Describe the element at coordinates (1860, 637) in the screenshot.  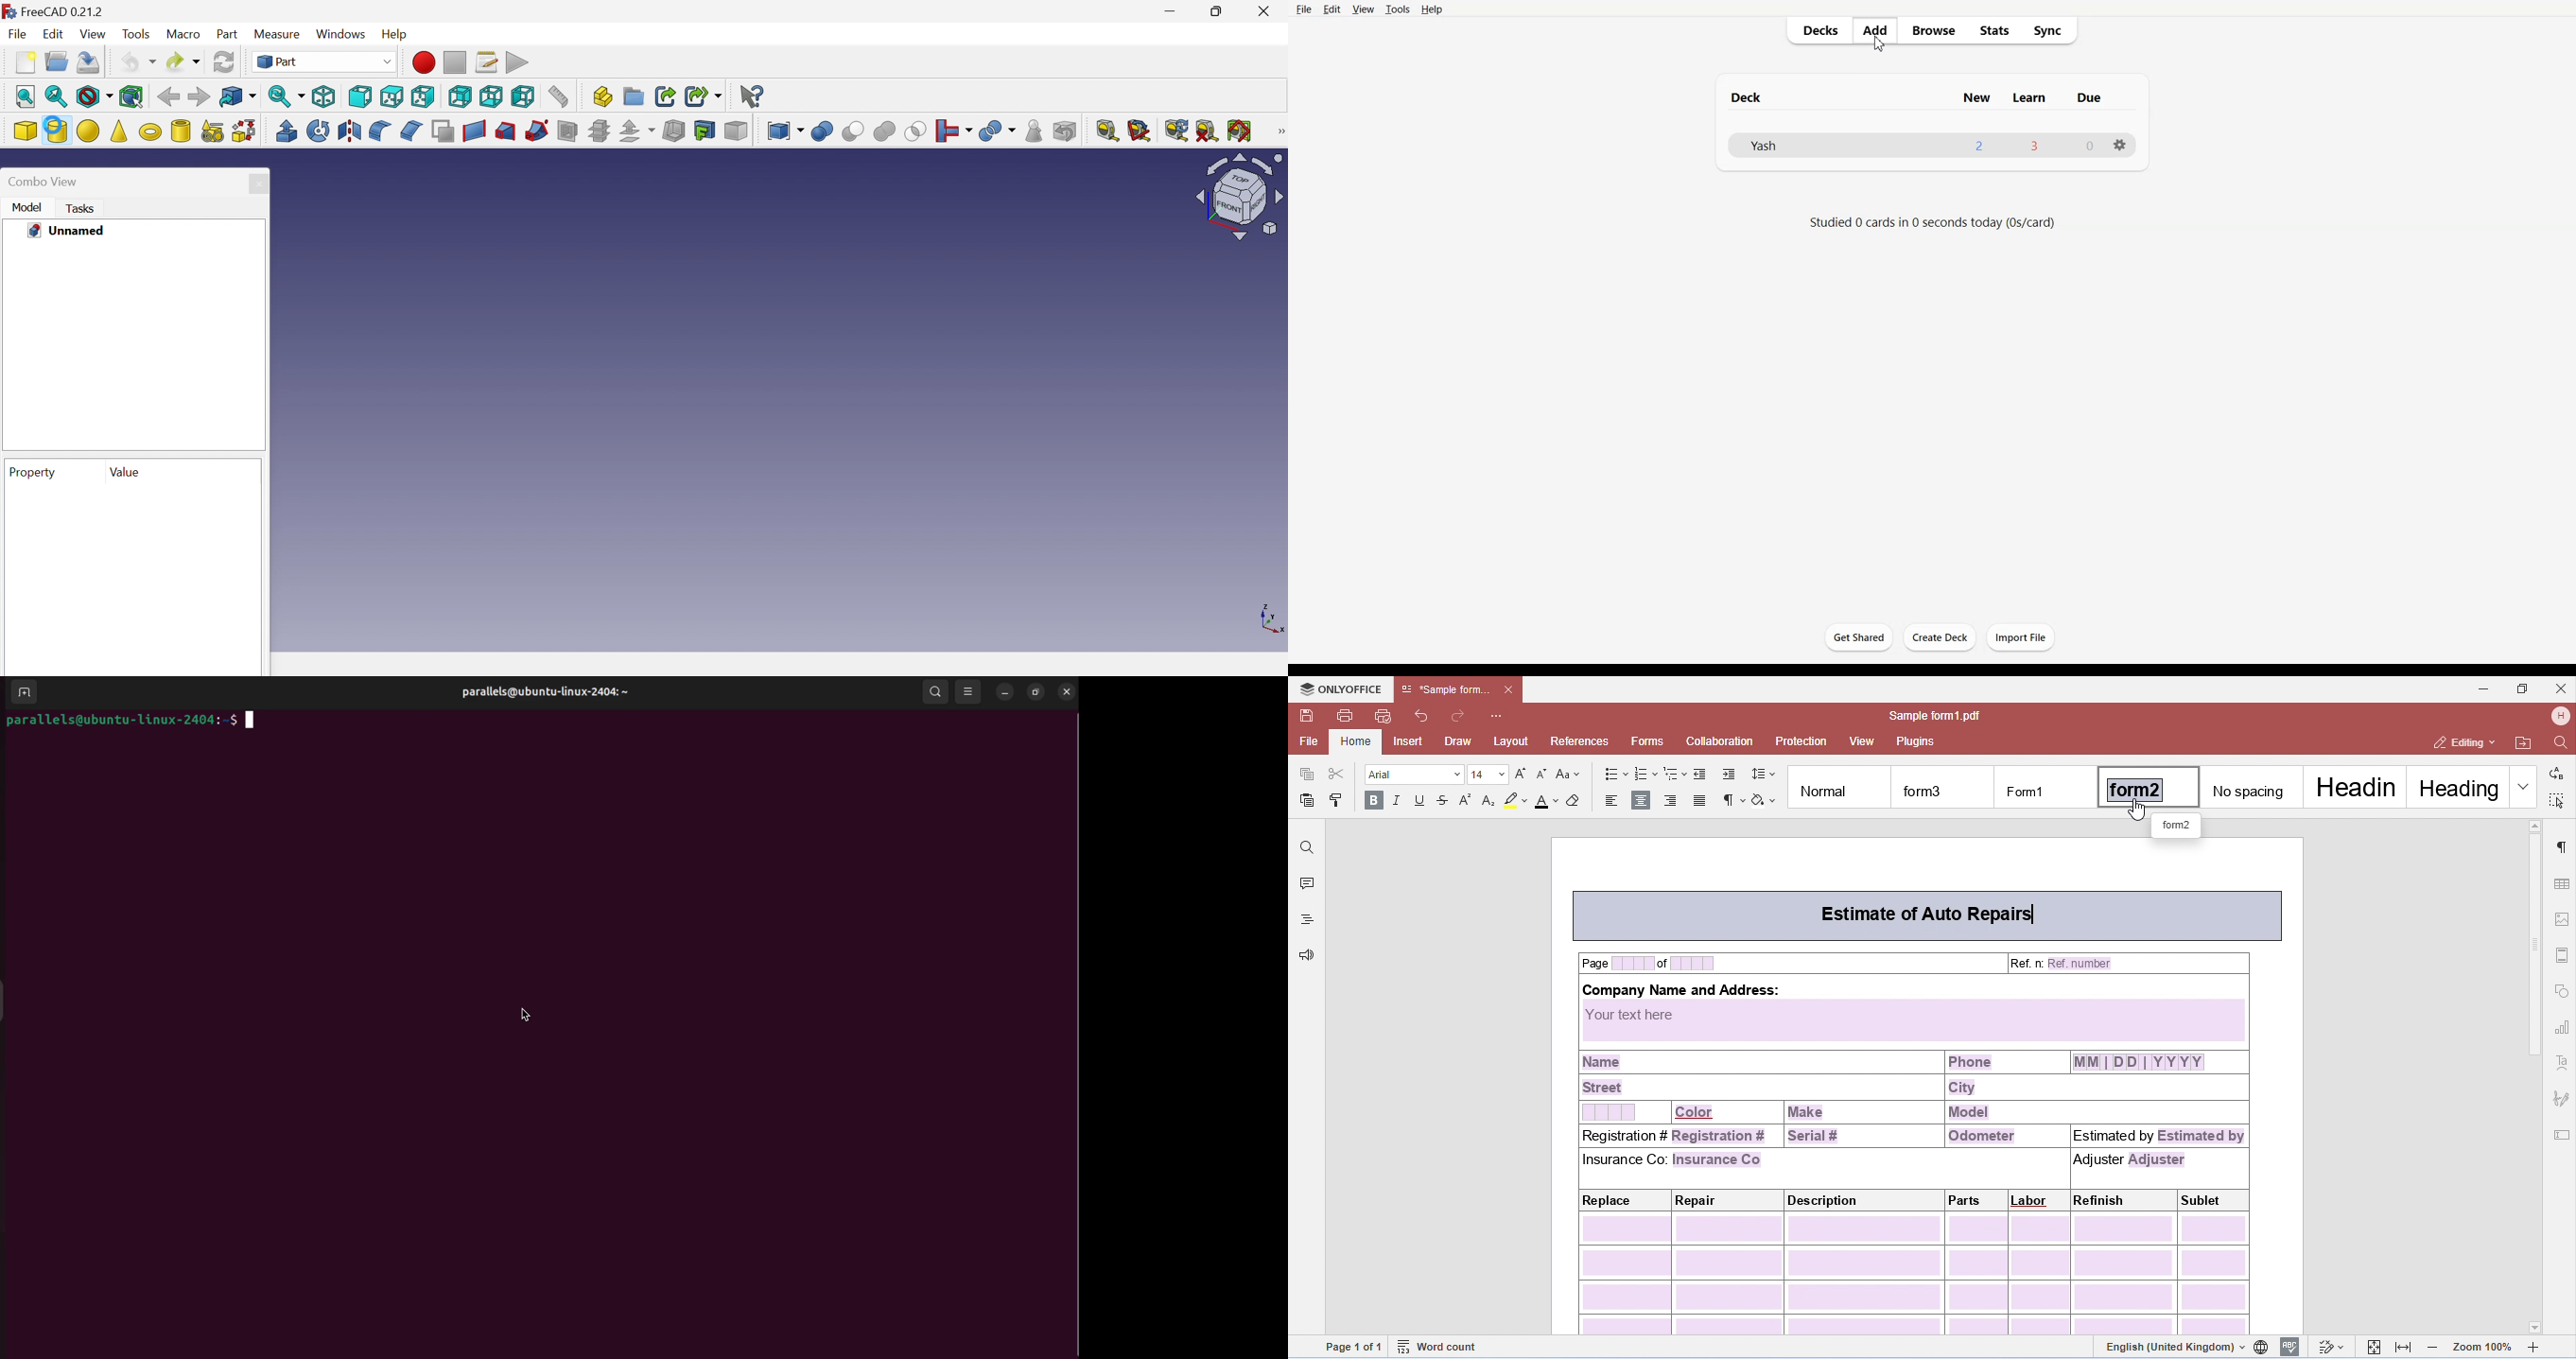
I see `Get Shared` at that location.